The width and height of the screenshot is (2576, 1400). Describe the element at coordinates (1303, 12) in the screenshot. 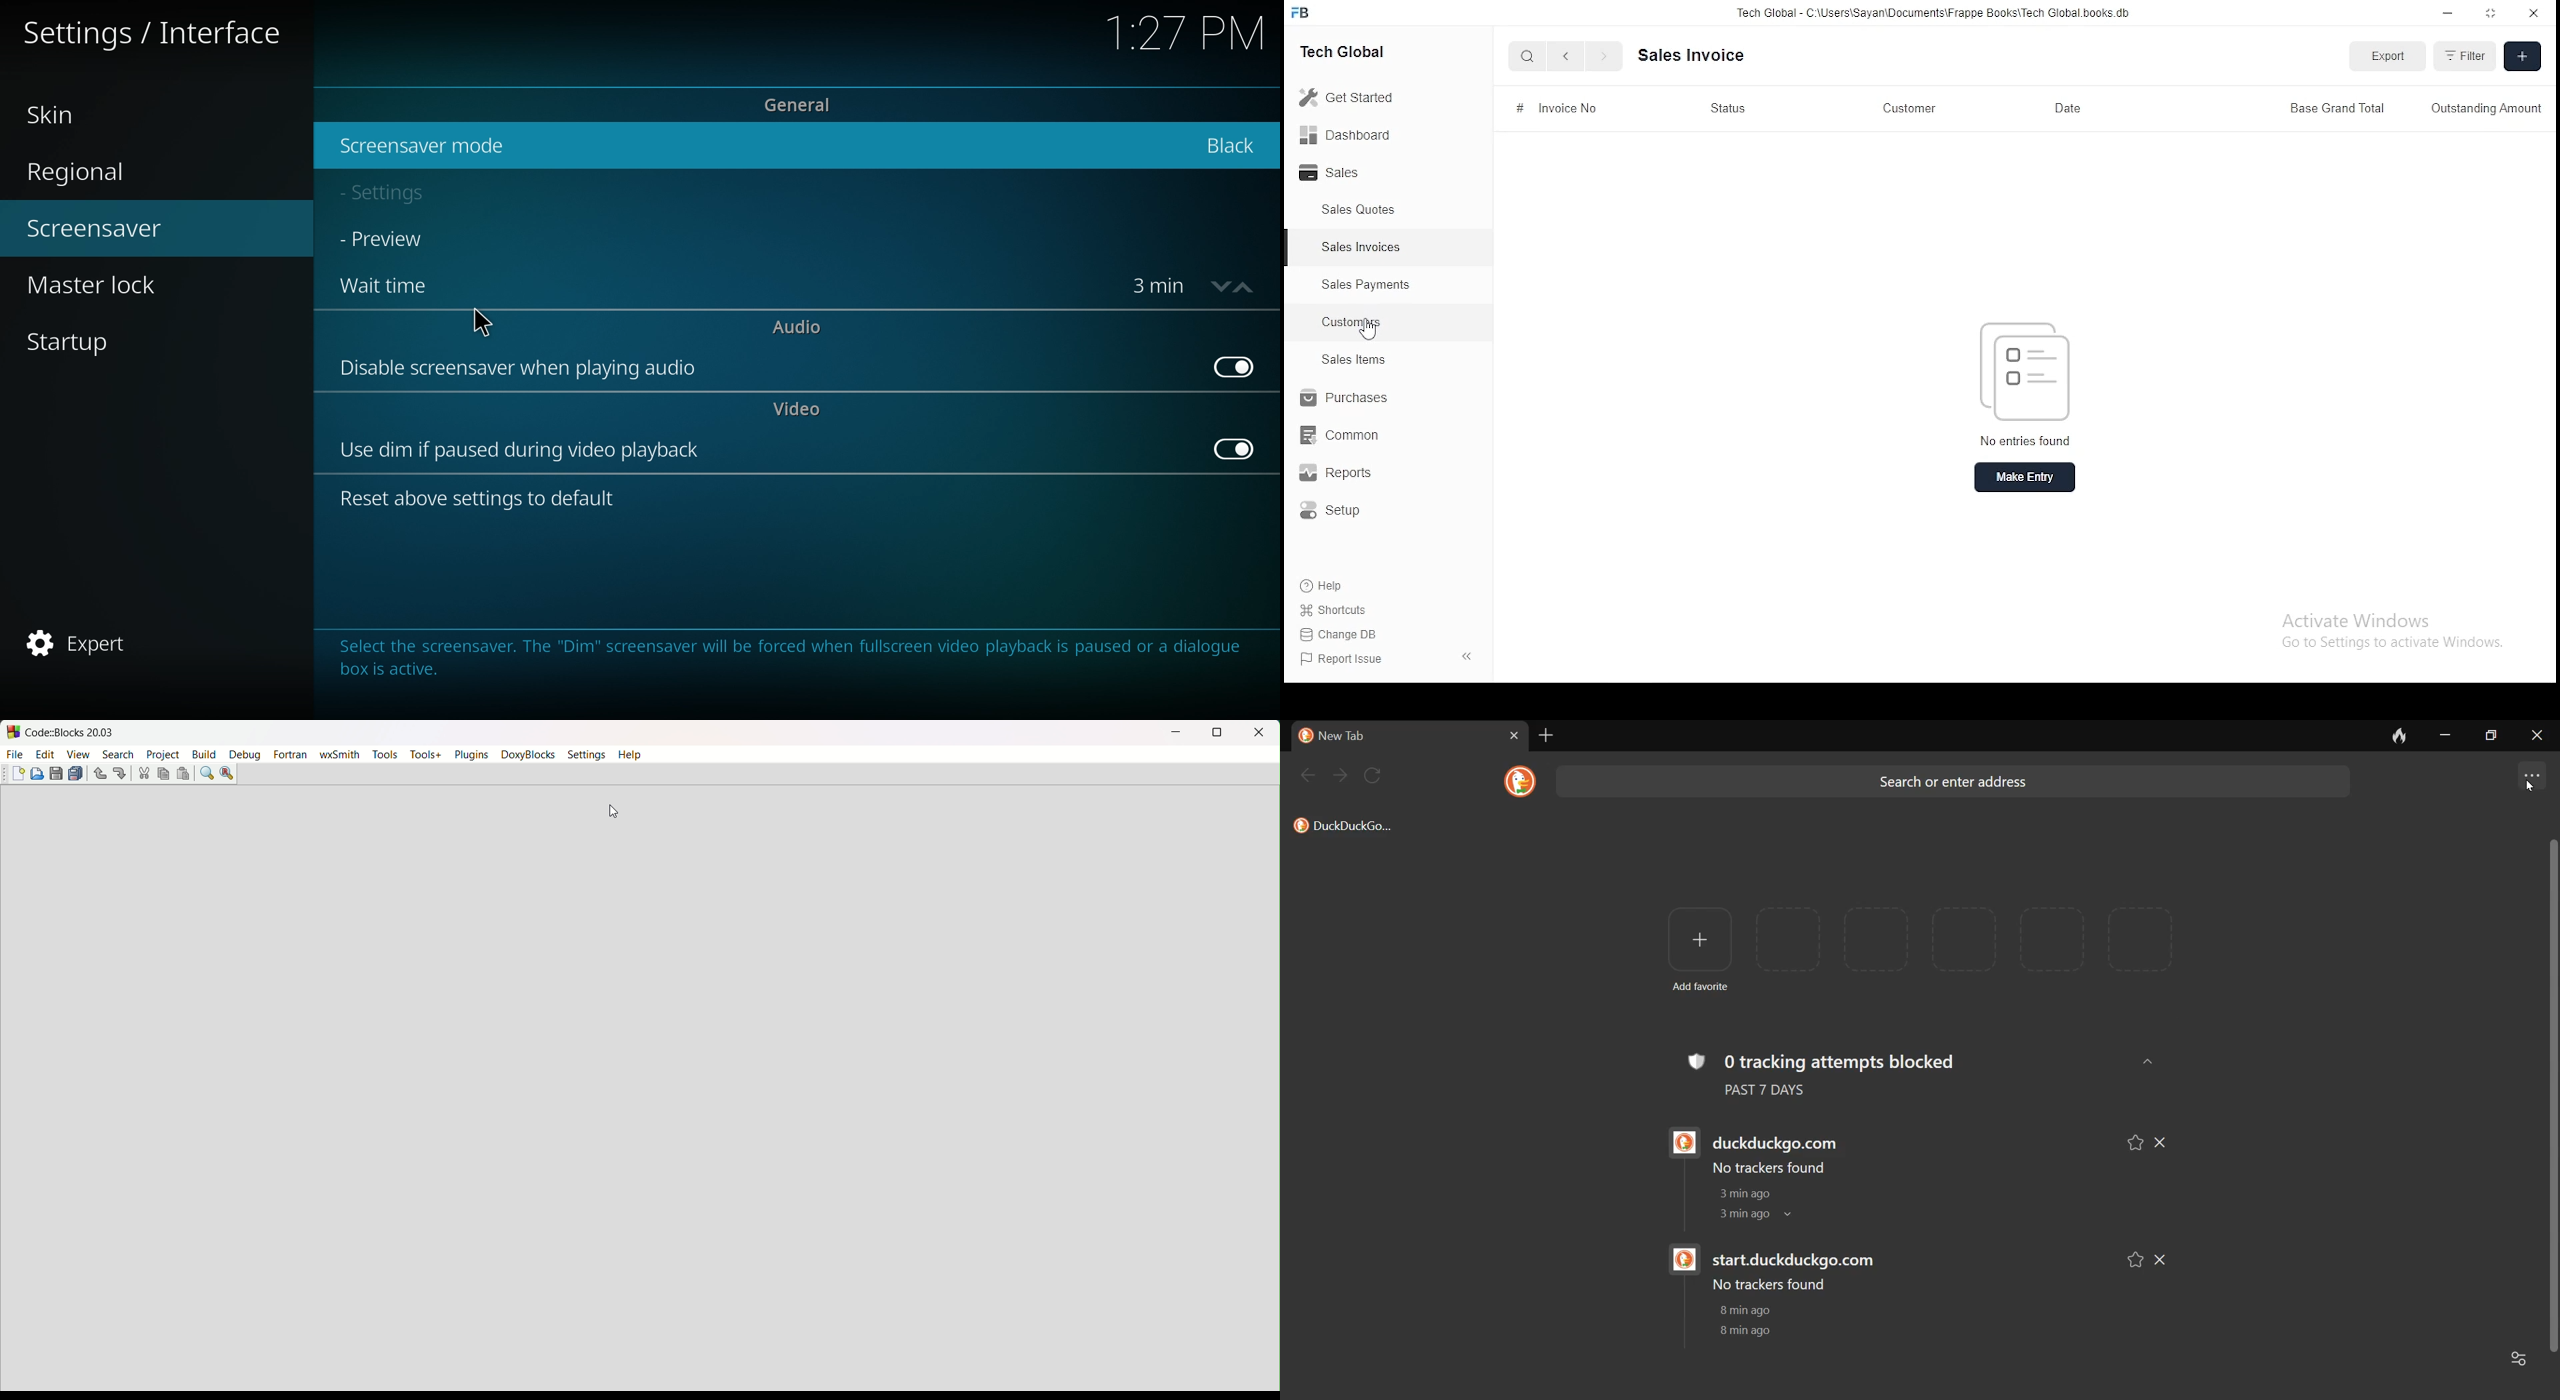

I see `icon` at that location.